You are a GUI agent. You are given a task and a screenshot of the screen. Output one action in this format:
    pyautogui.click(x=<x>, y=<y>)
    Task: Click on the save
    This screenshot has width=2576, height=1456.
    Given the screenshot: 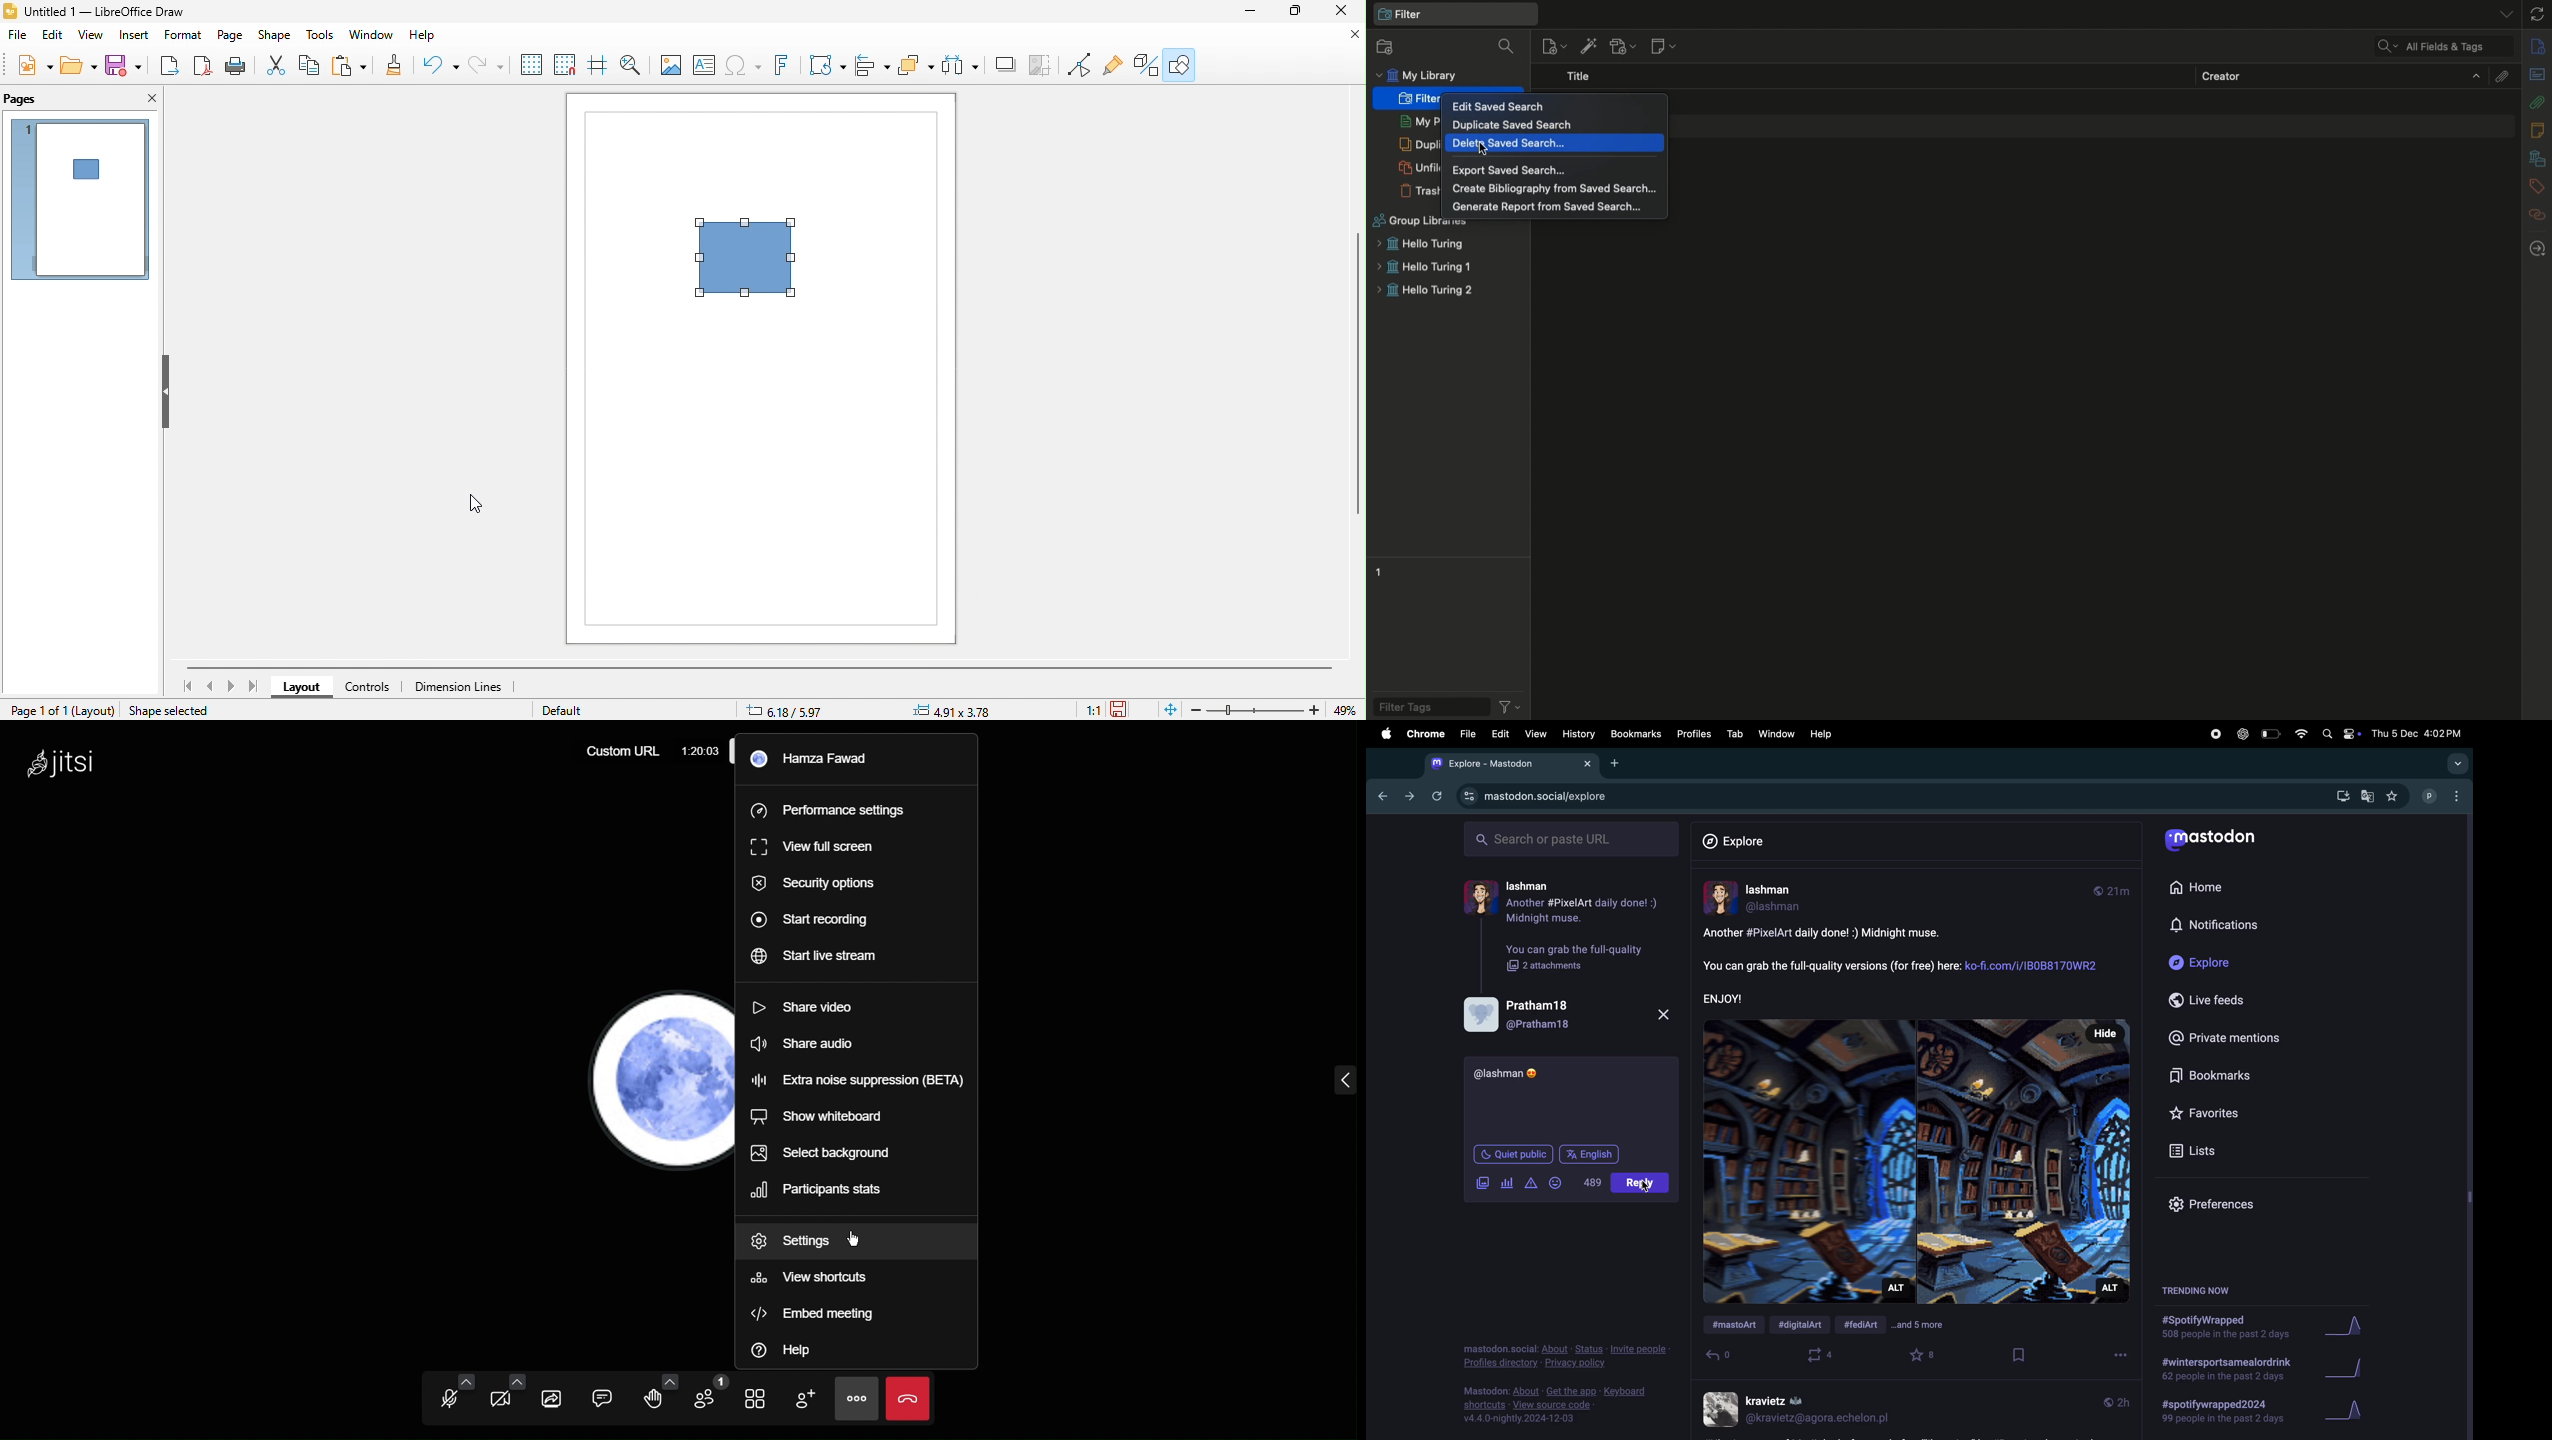 What is the action you would take?
    pyautogui.click(x=123, y=65)
    